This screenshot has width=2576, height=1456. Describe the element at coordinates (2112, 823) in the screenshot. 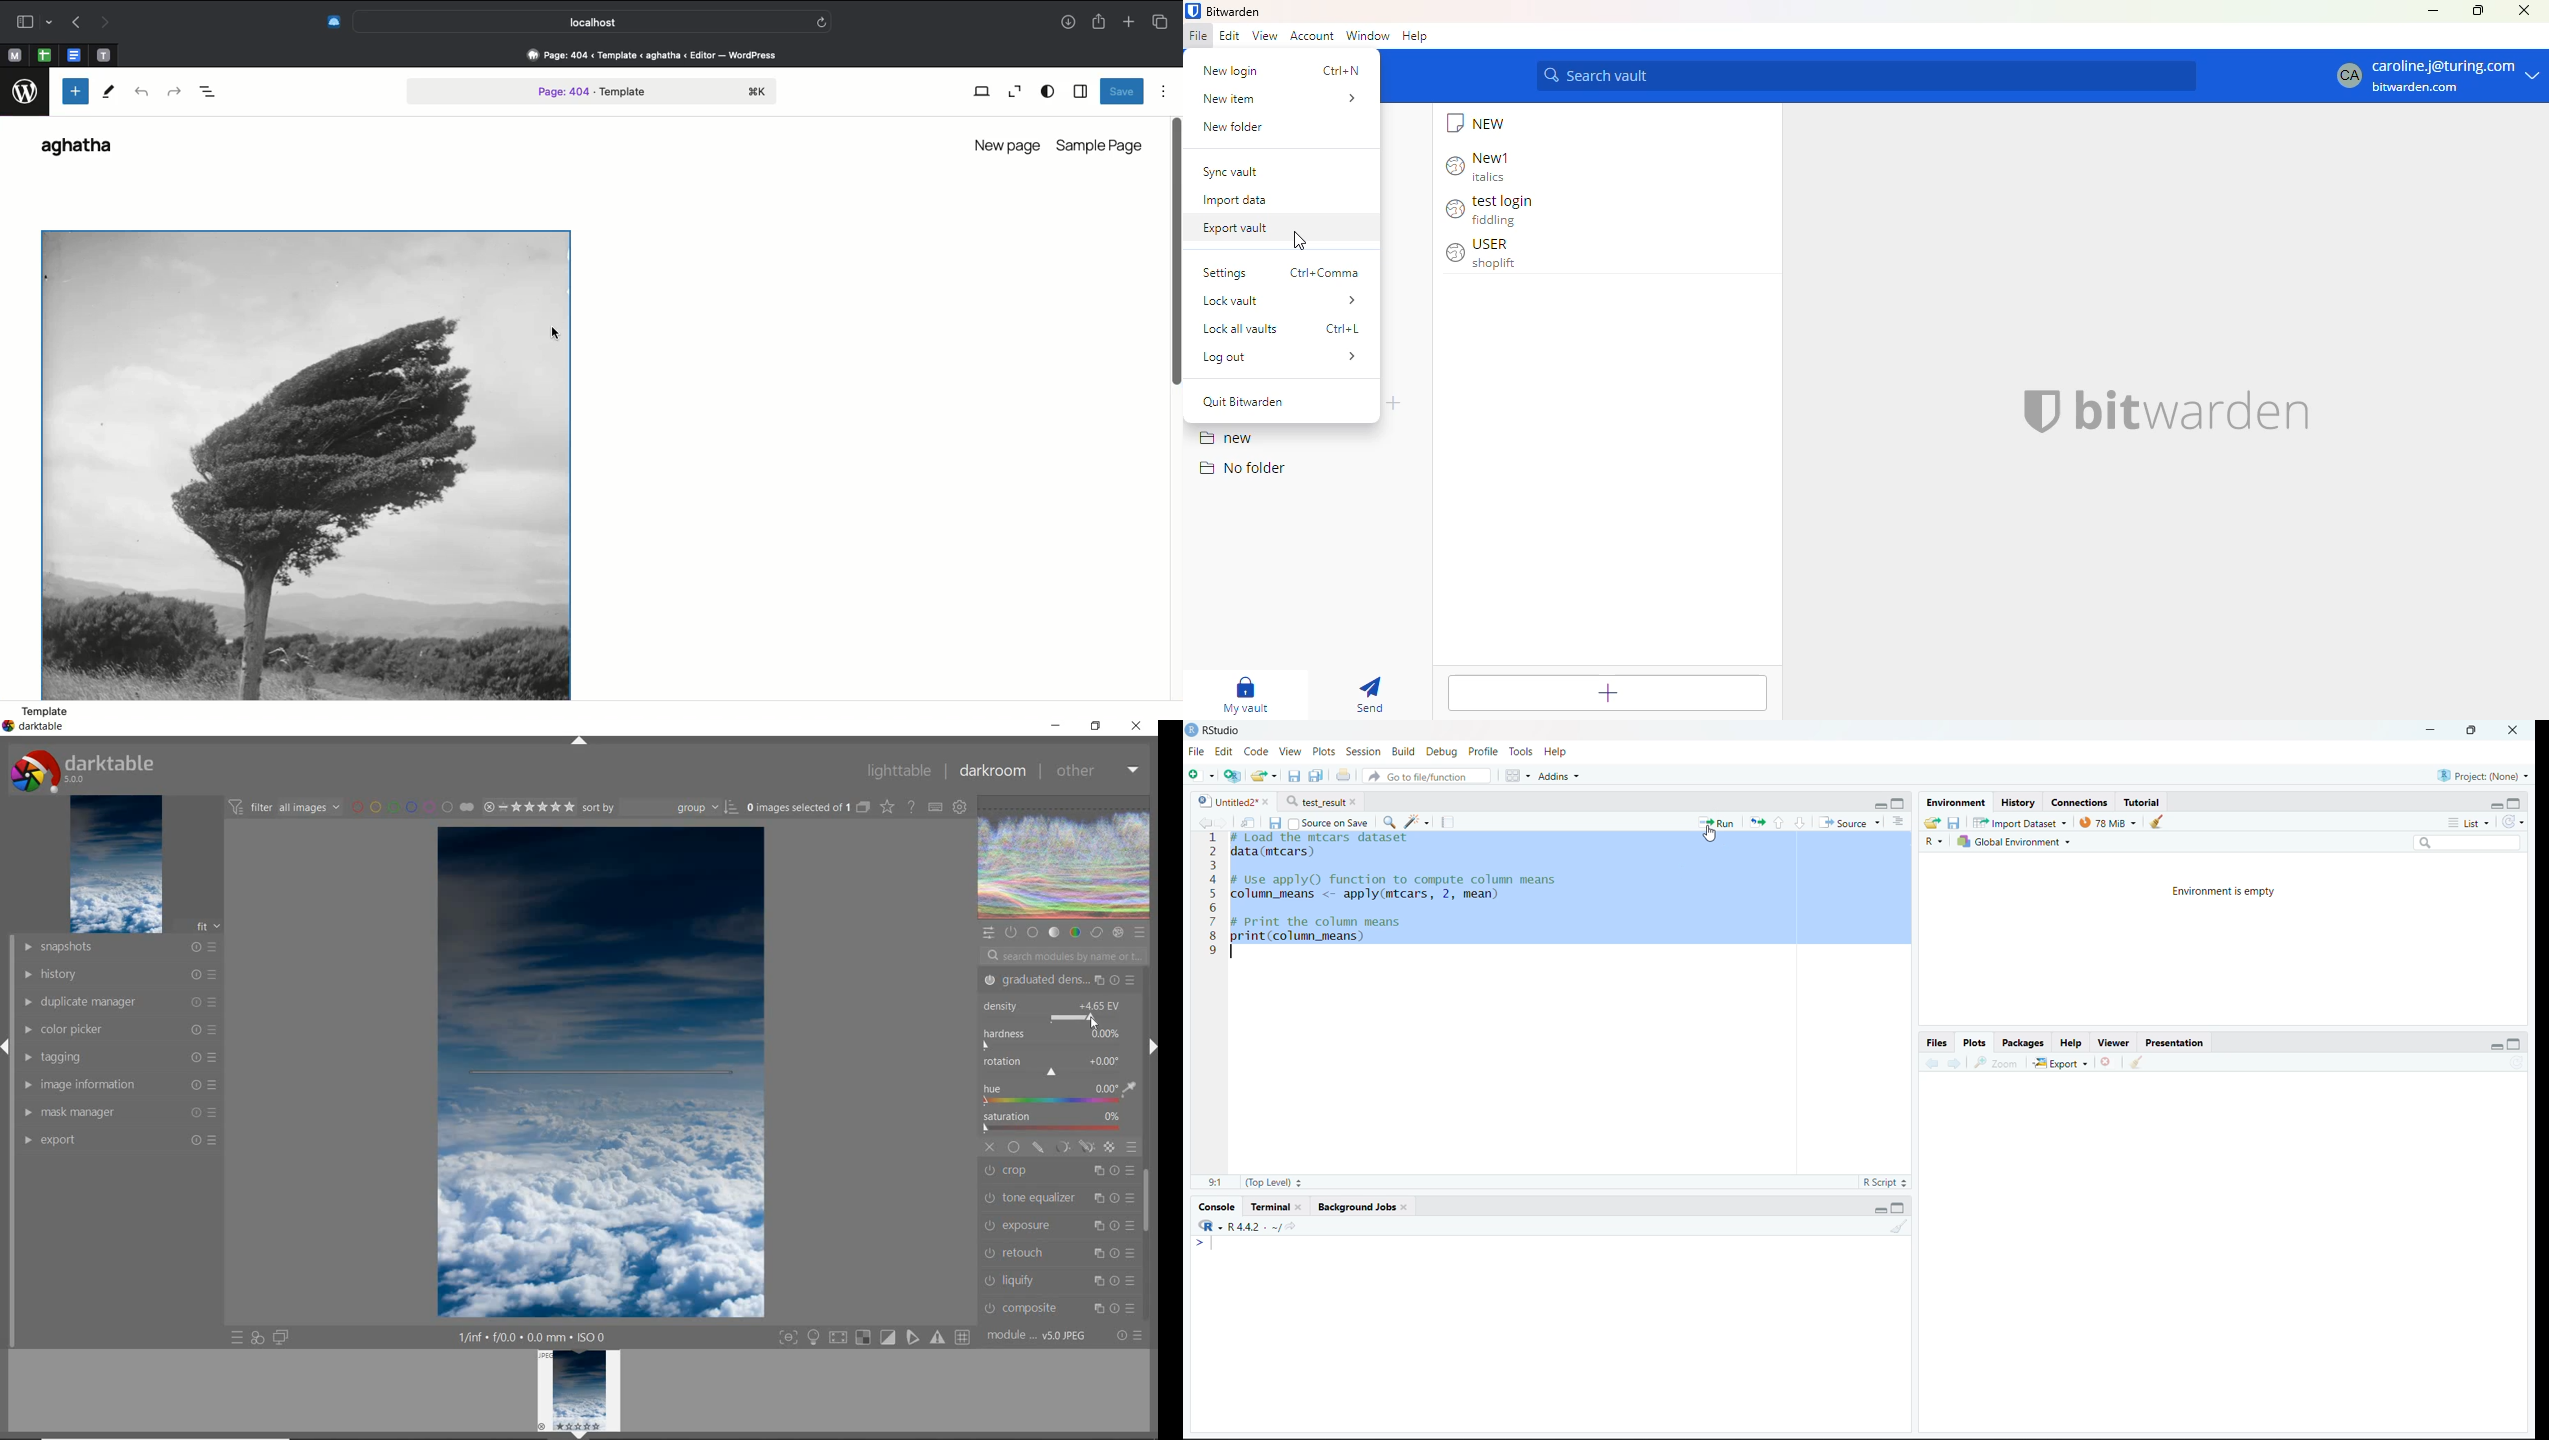

I see `130kib used by R session (Source: Windows System)` at that location.